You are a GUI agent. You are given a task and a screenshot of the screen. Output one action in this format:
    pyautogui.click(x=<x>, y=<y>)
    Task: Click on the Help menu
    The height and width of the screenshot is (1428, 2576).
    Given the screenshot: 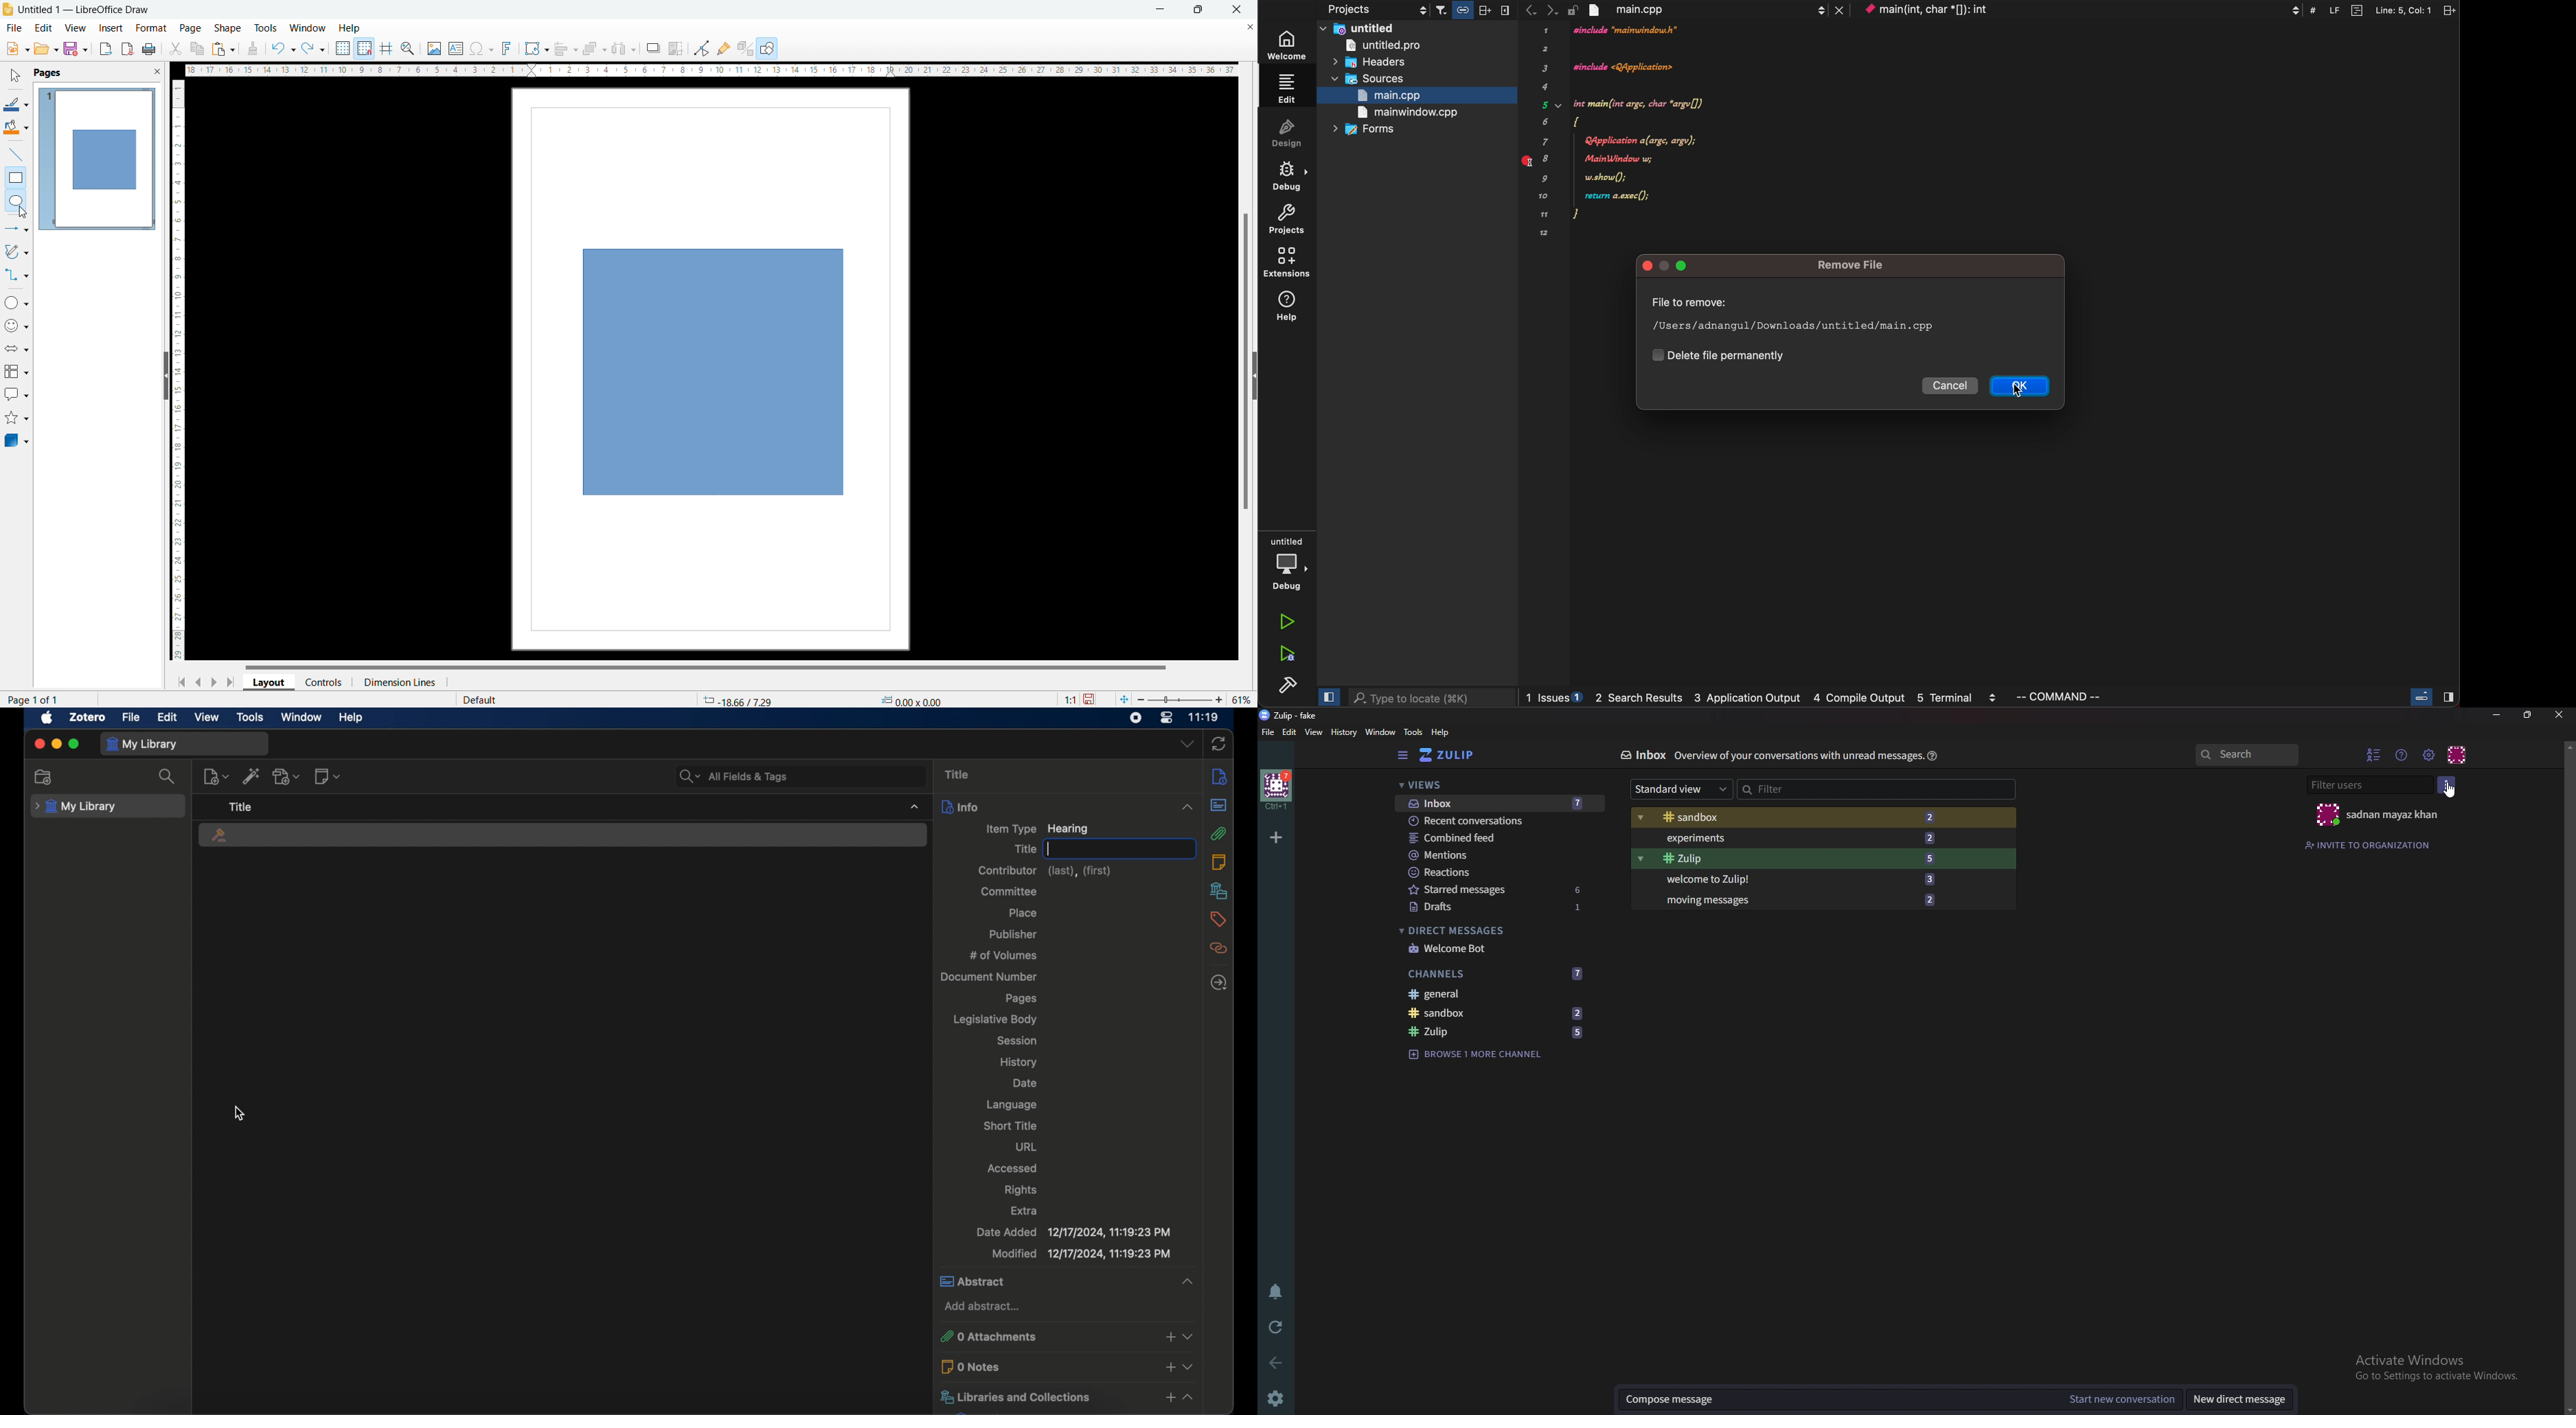 What is the action you would take?
    pyautogui.click(x=2404, y=754)
    